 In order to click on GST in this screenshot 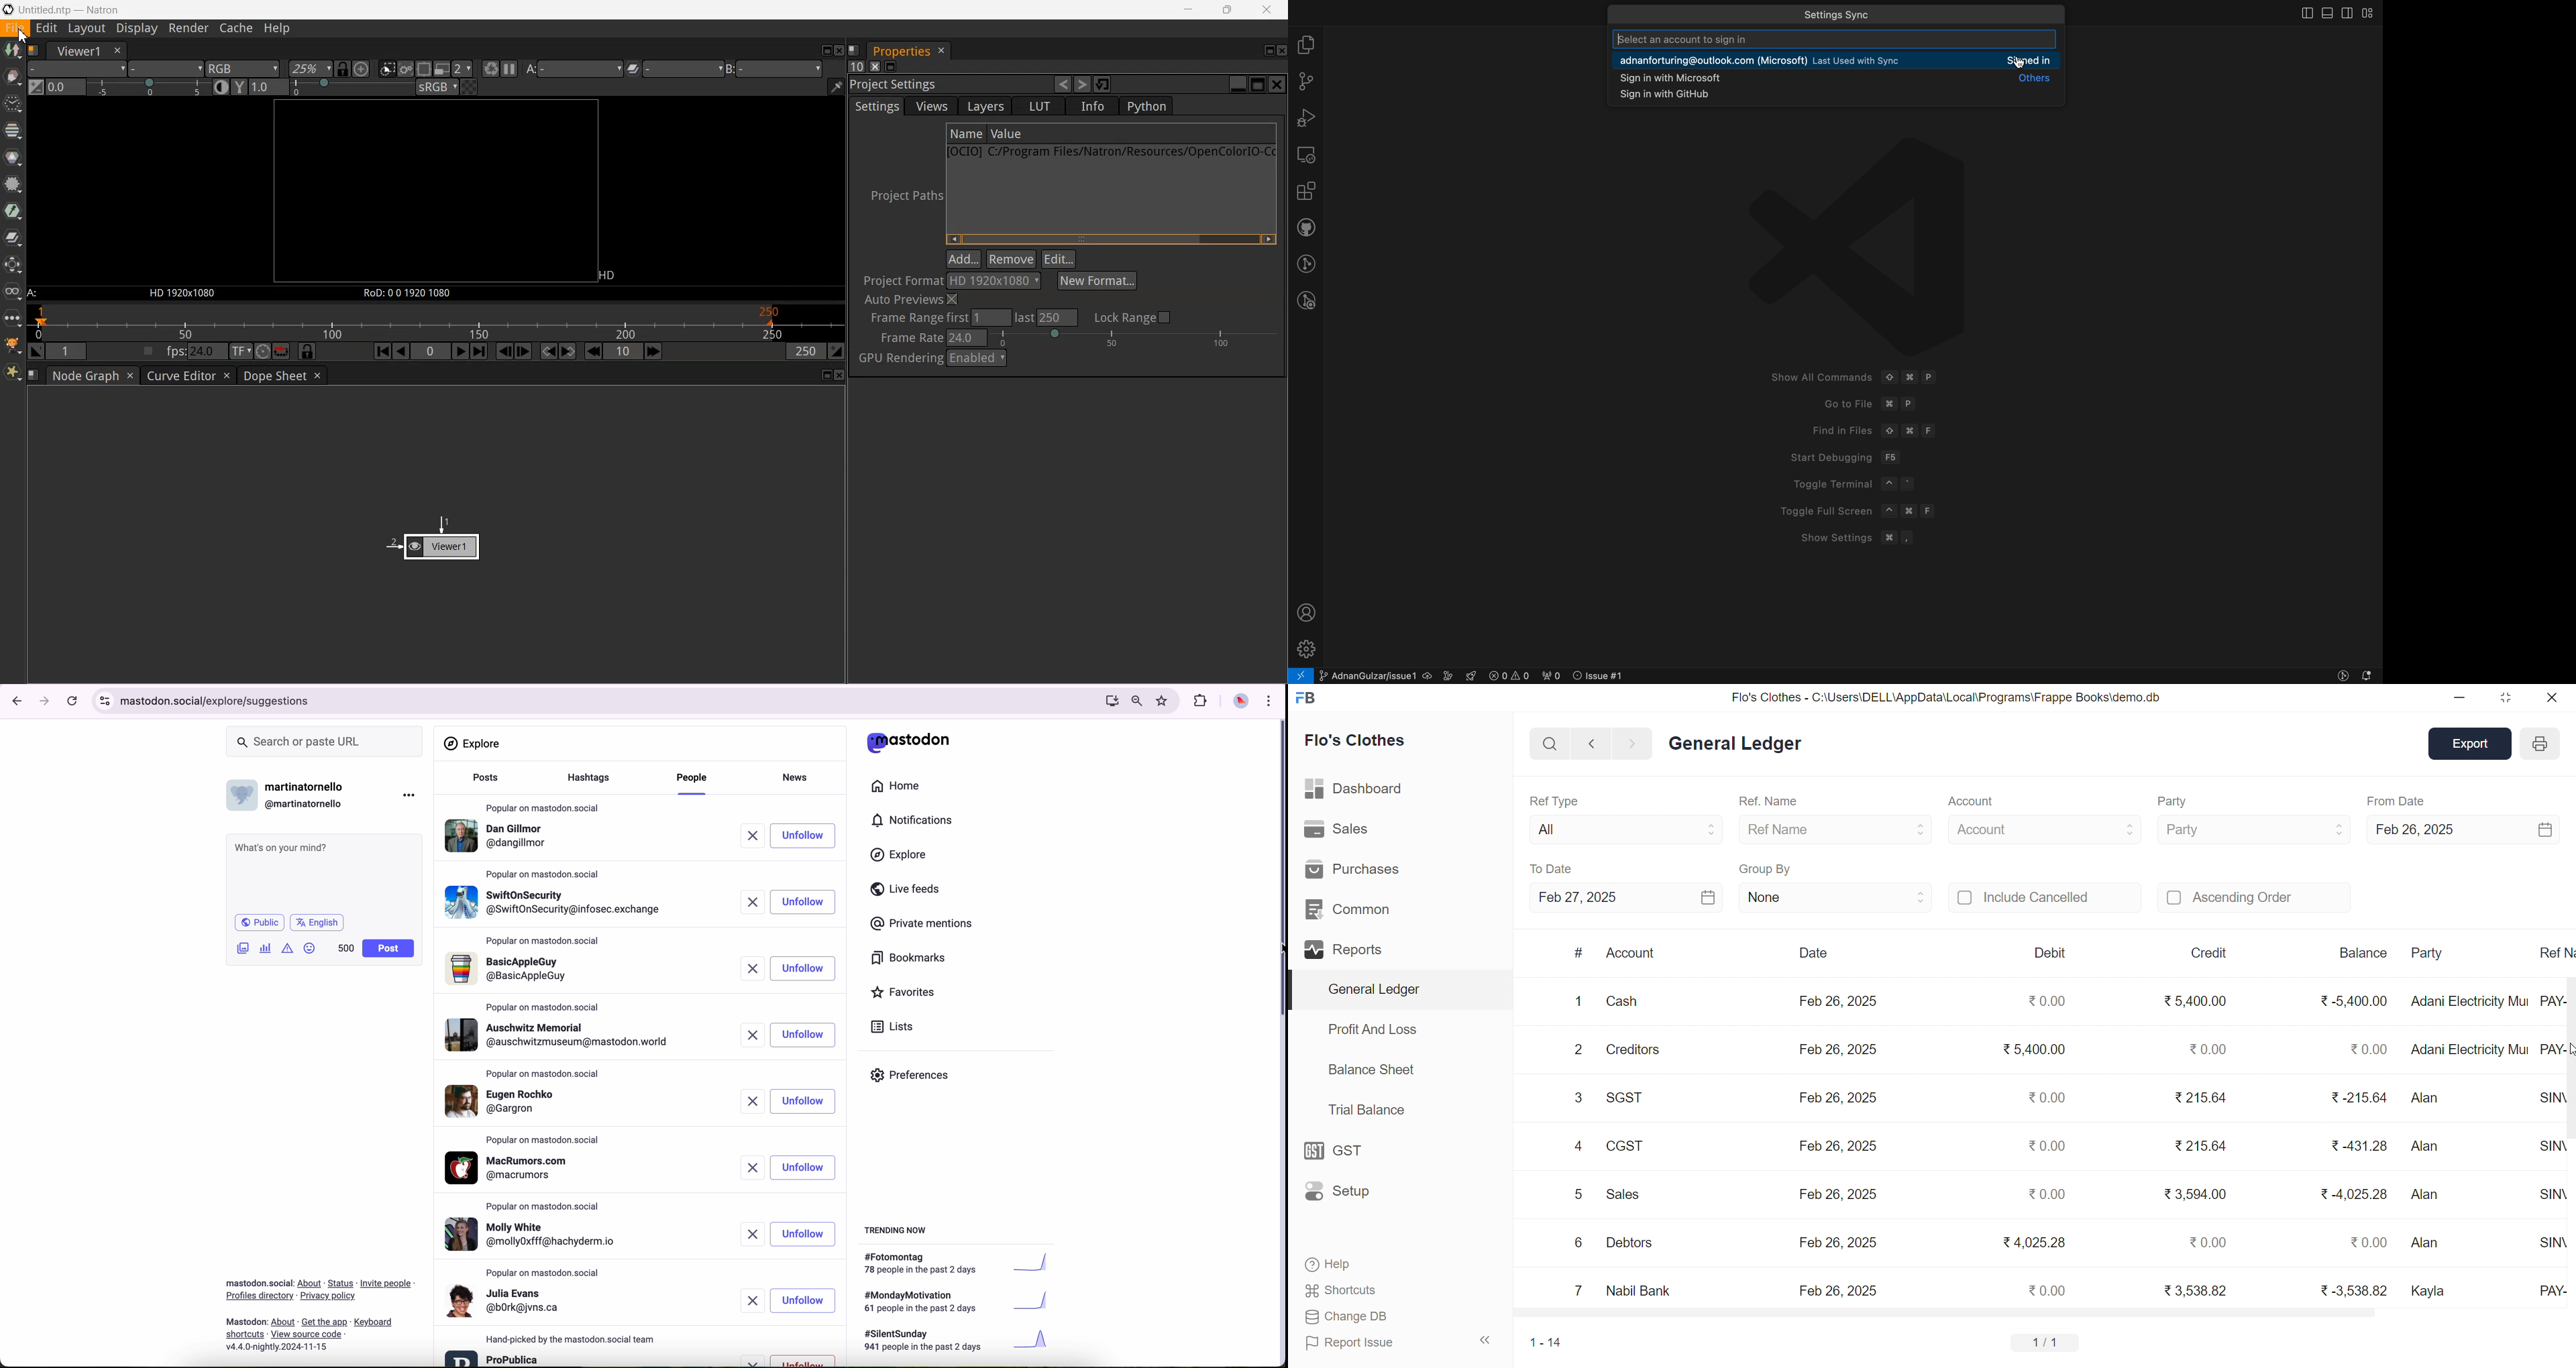, I will do `click(1340, 1147)`.